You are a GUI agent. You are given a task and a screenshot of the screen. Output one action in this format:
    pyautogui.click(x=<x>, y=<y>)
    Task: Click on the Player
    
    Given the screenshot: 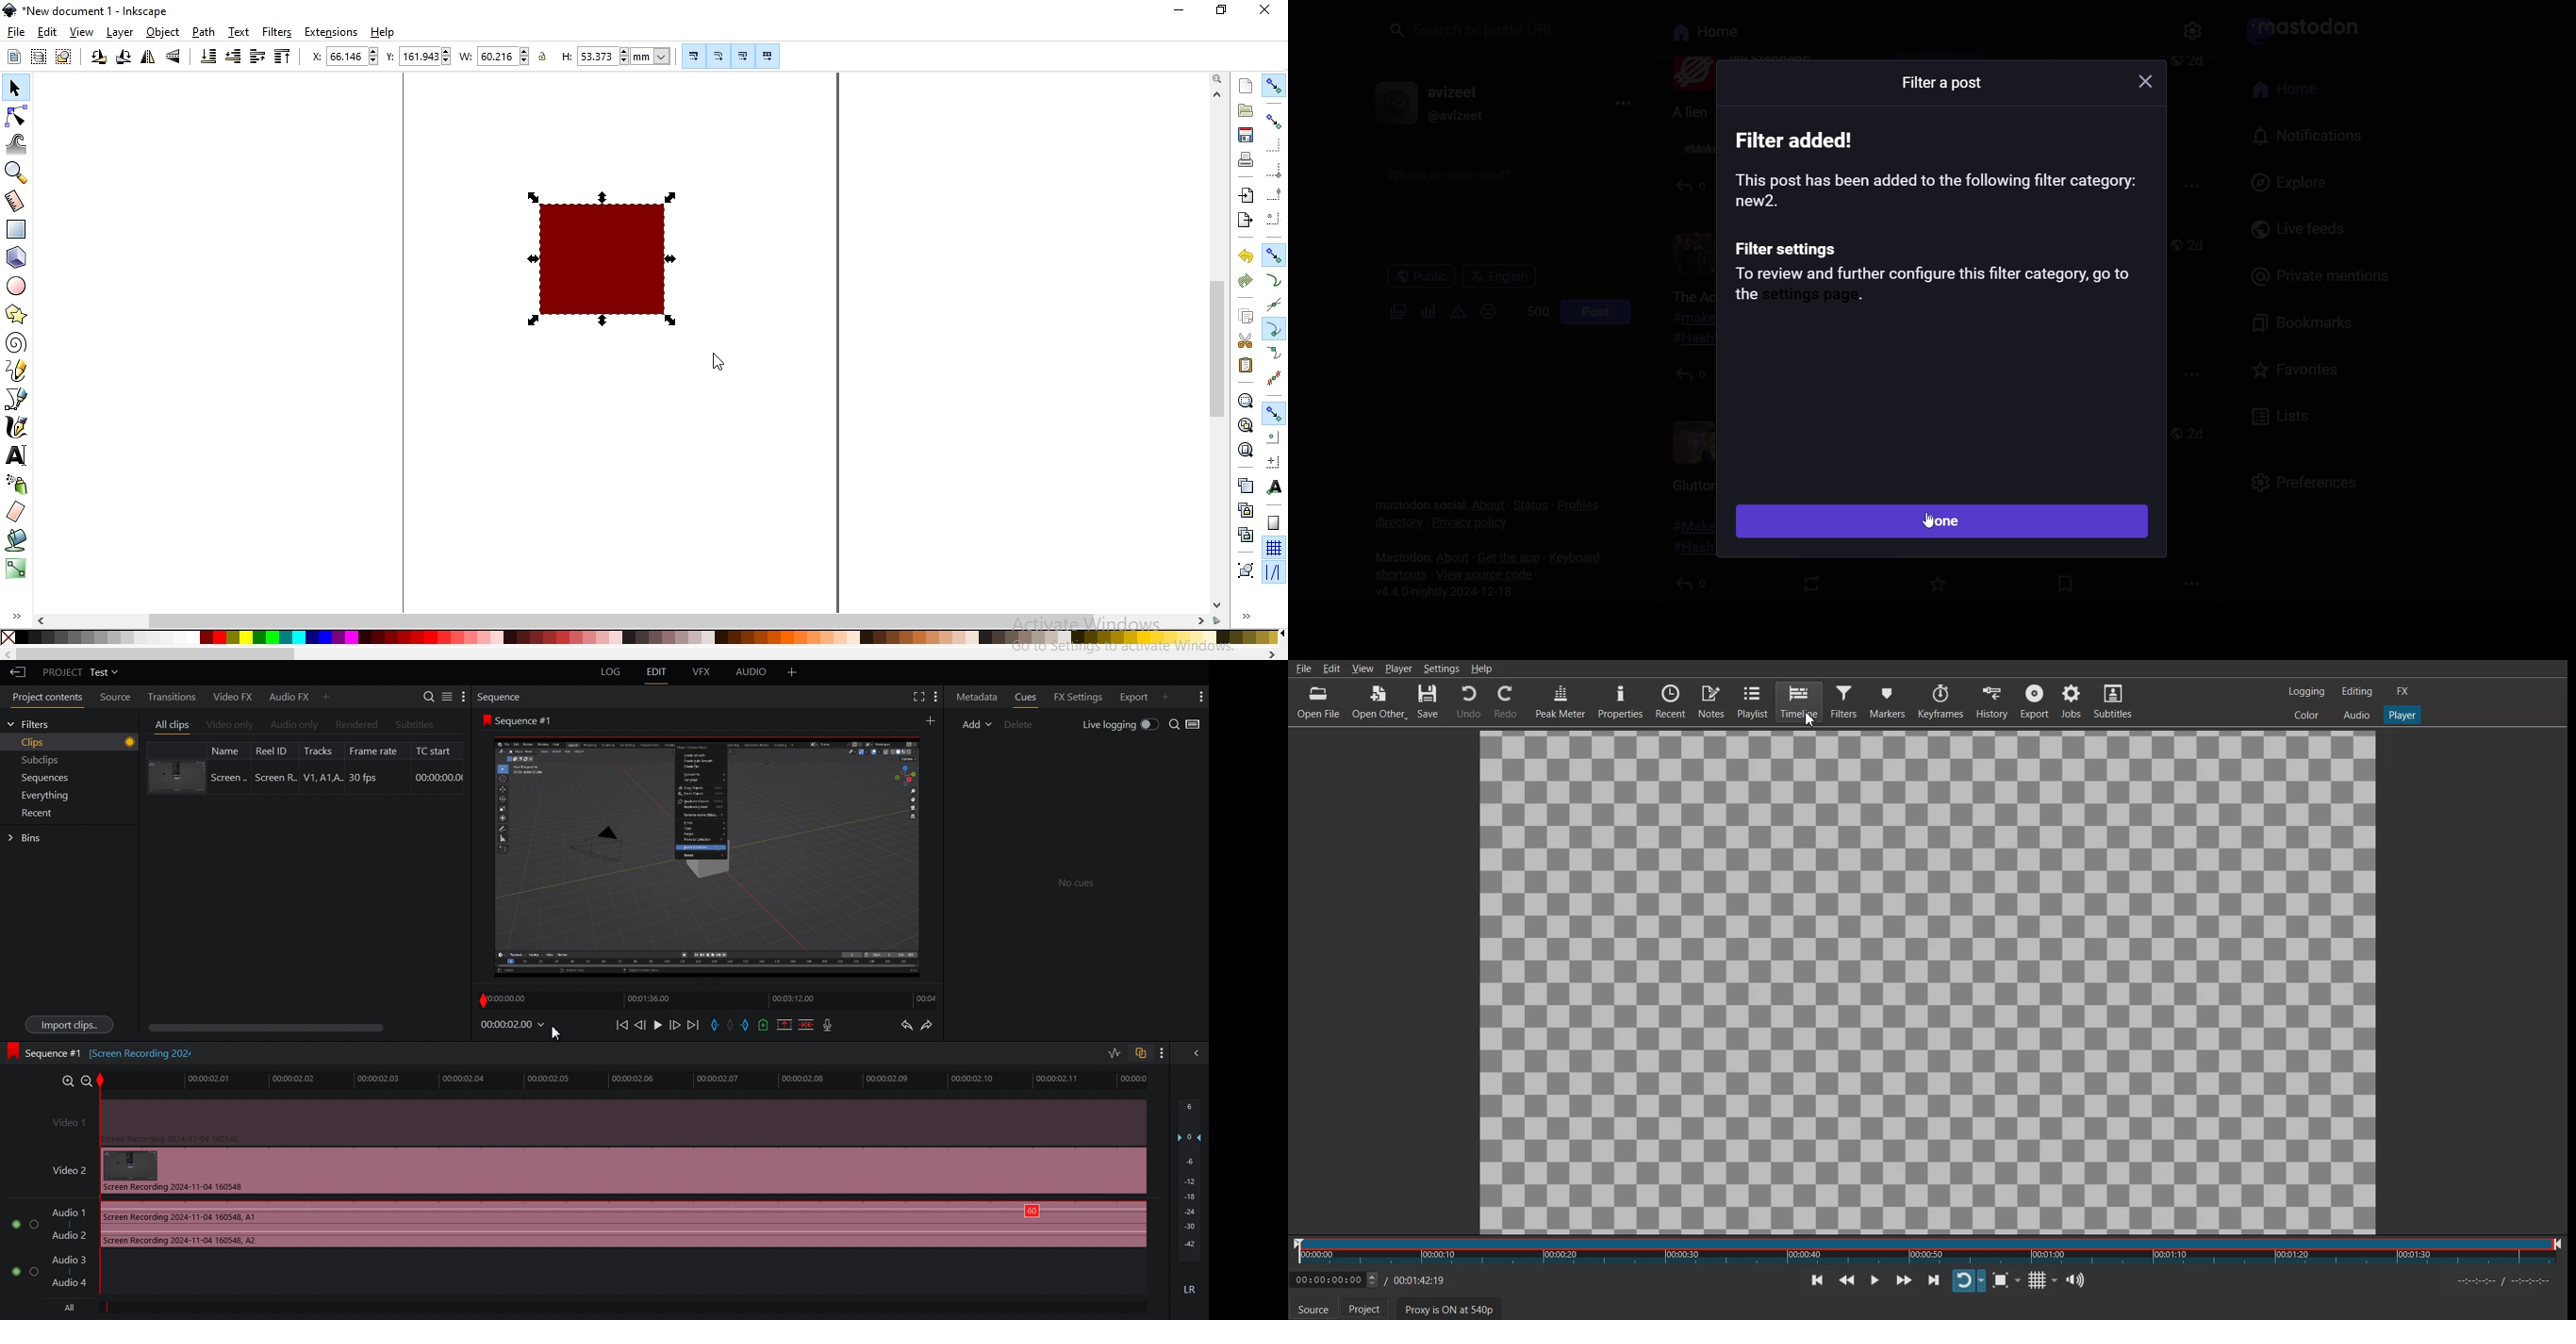 What is the action you would take?
    pyautogui.click(x=1399, y=668)
    